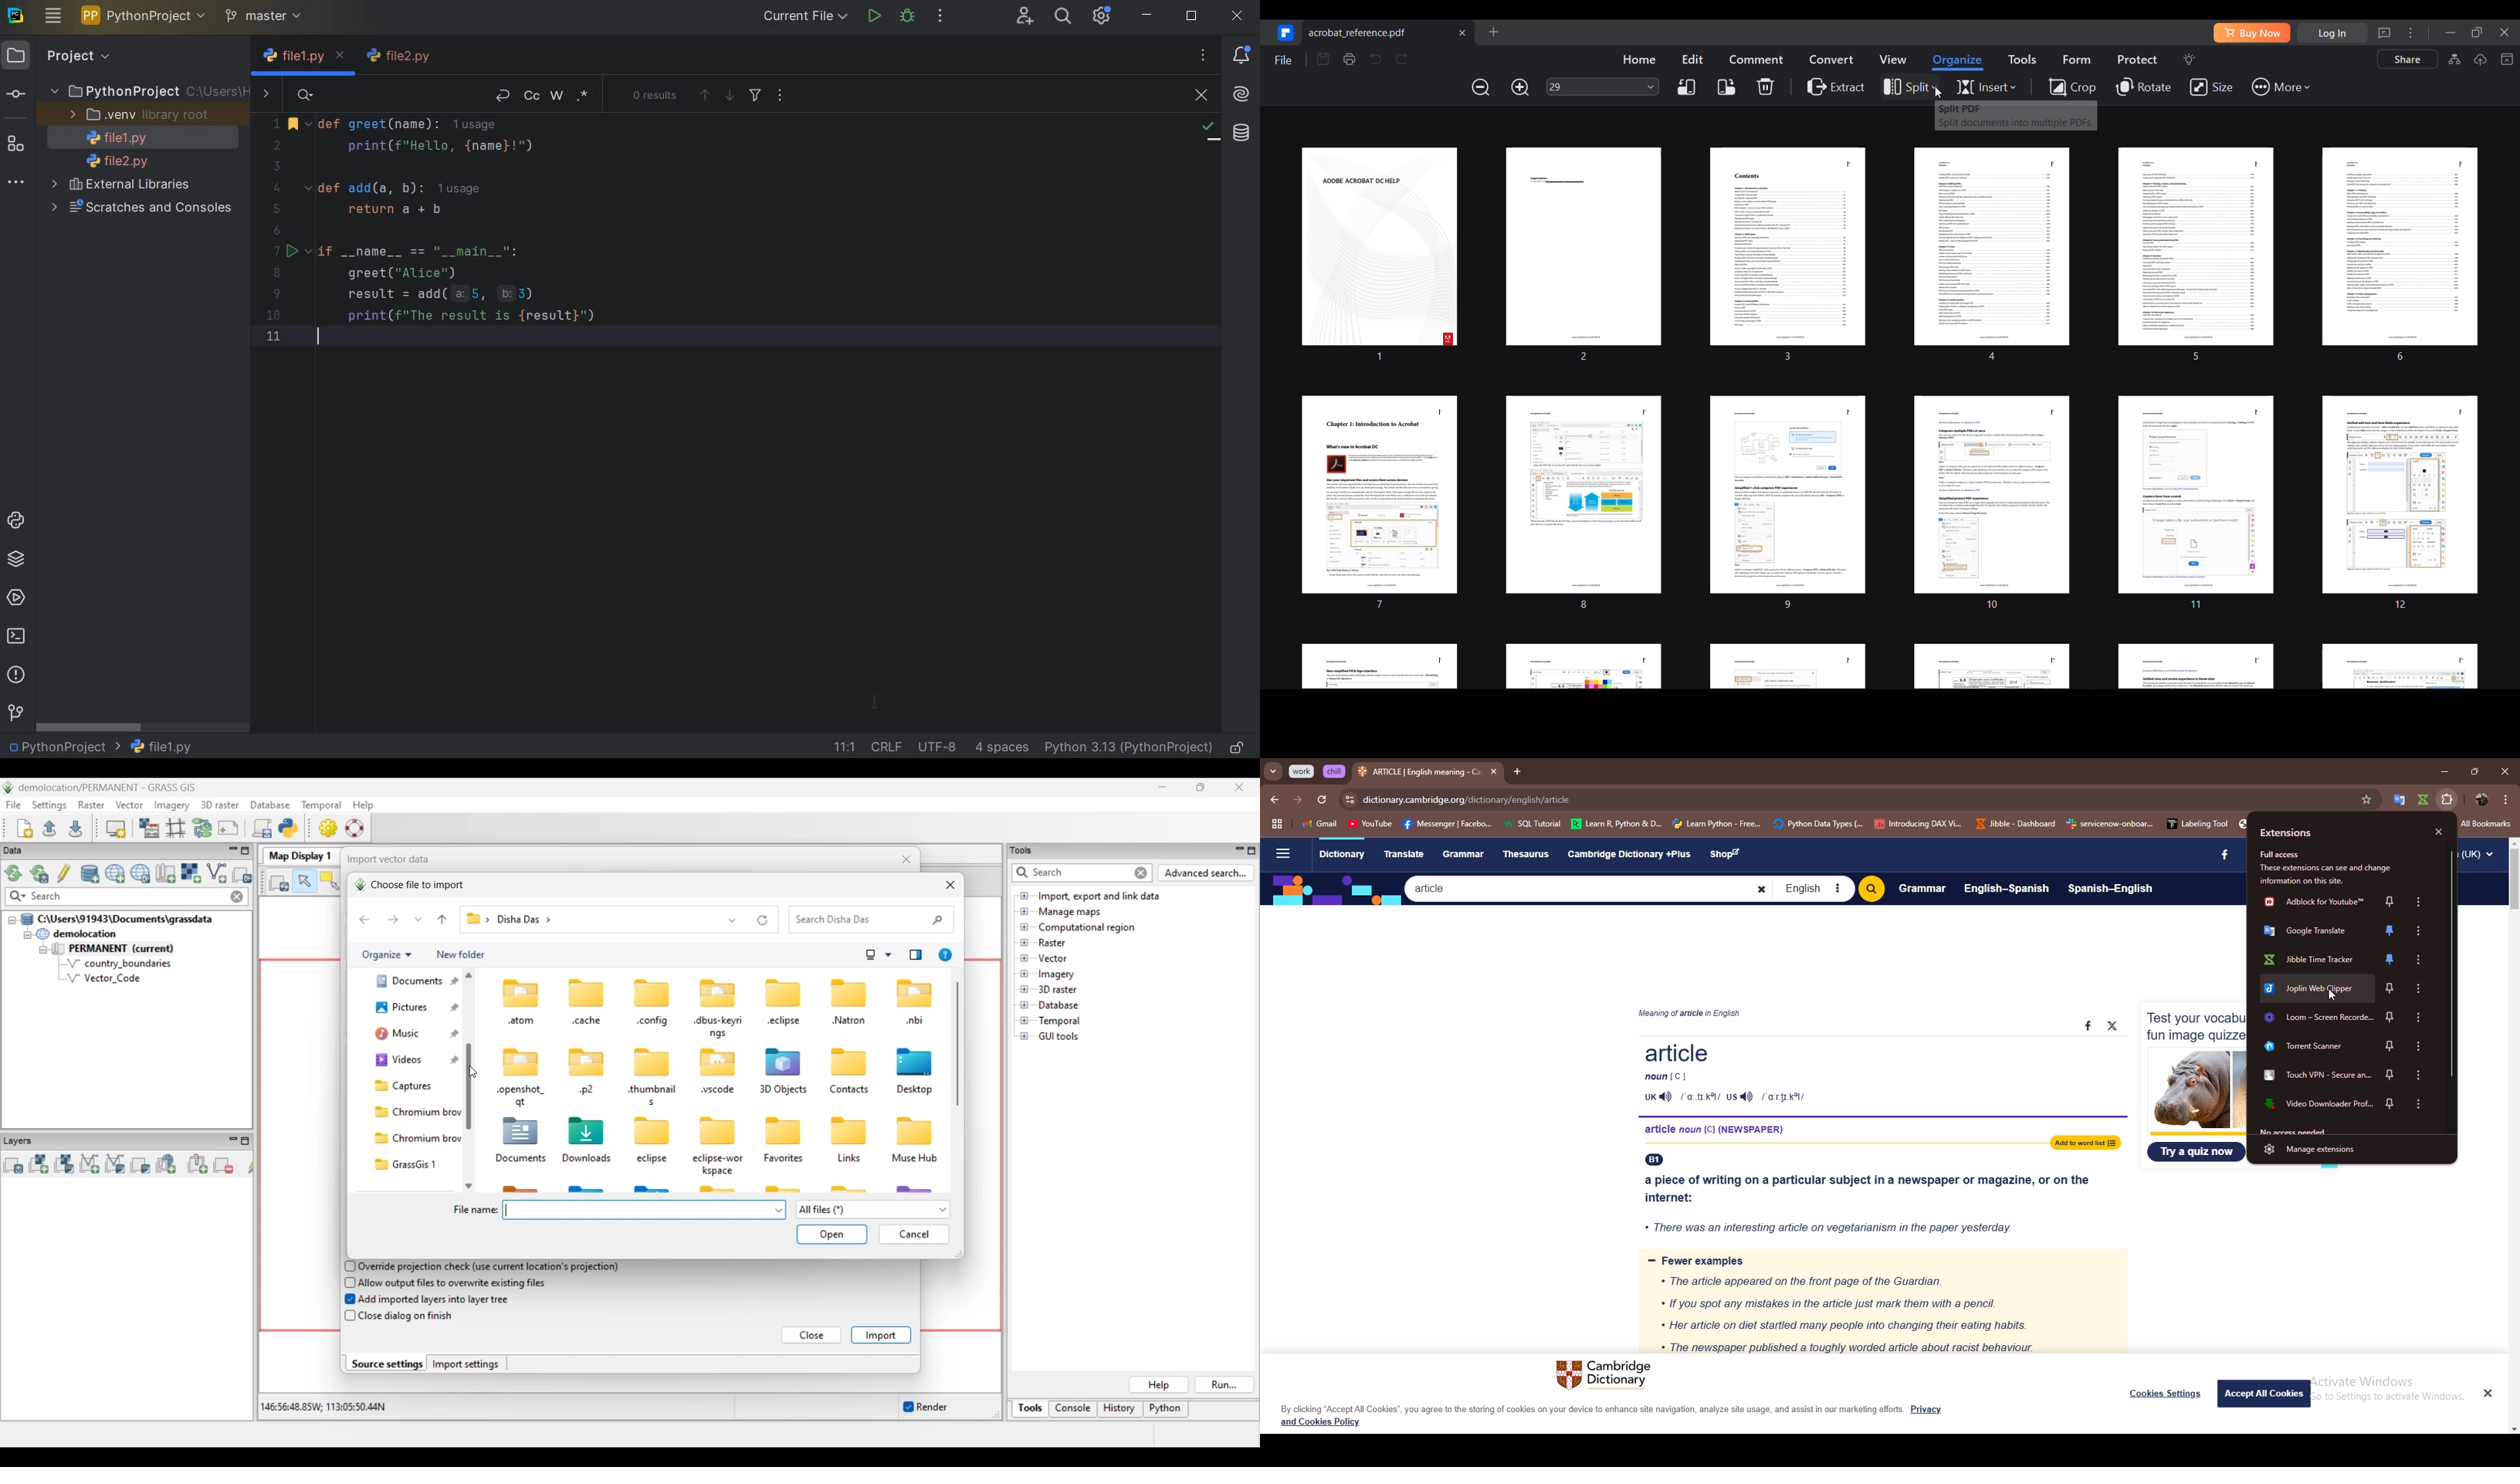  Describe the element at coordinates (2317, 1018) in the screenshot. I see `extension` at that location.